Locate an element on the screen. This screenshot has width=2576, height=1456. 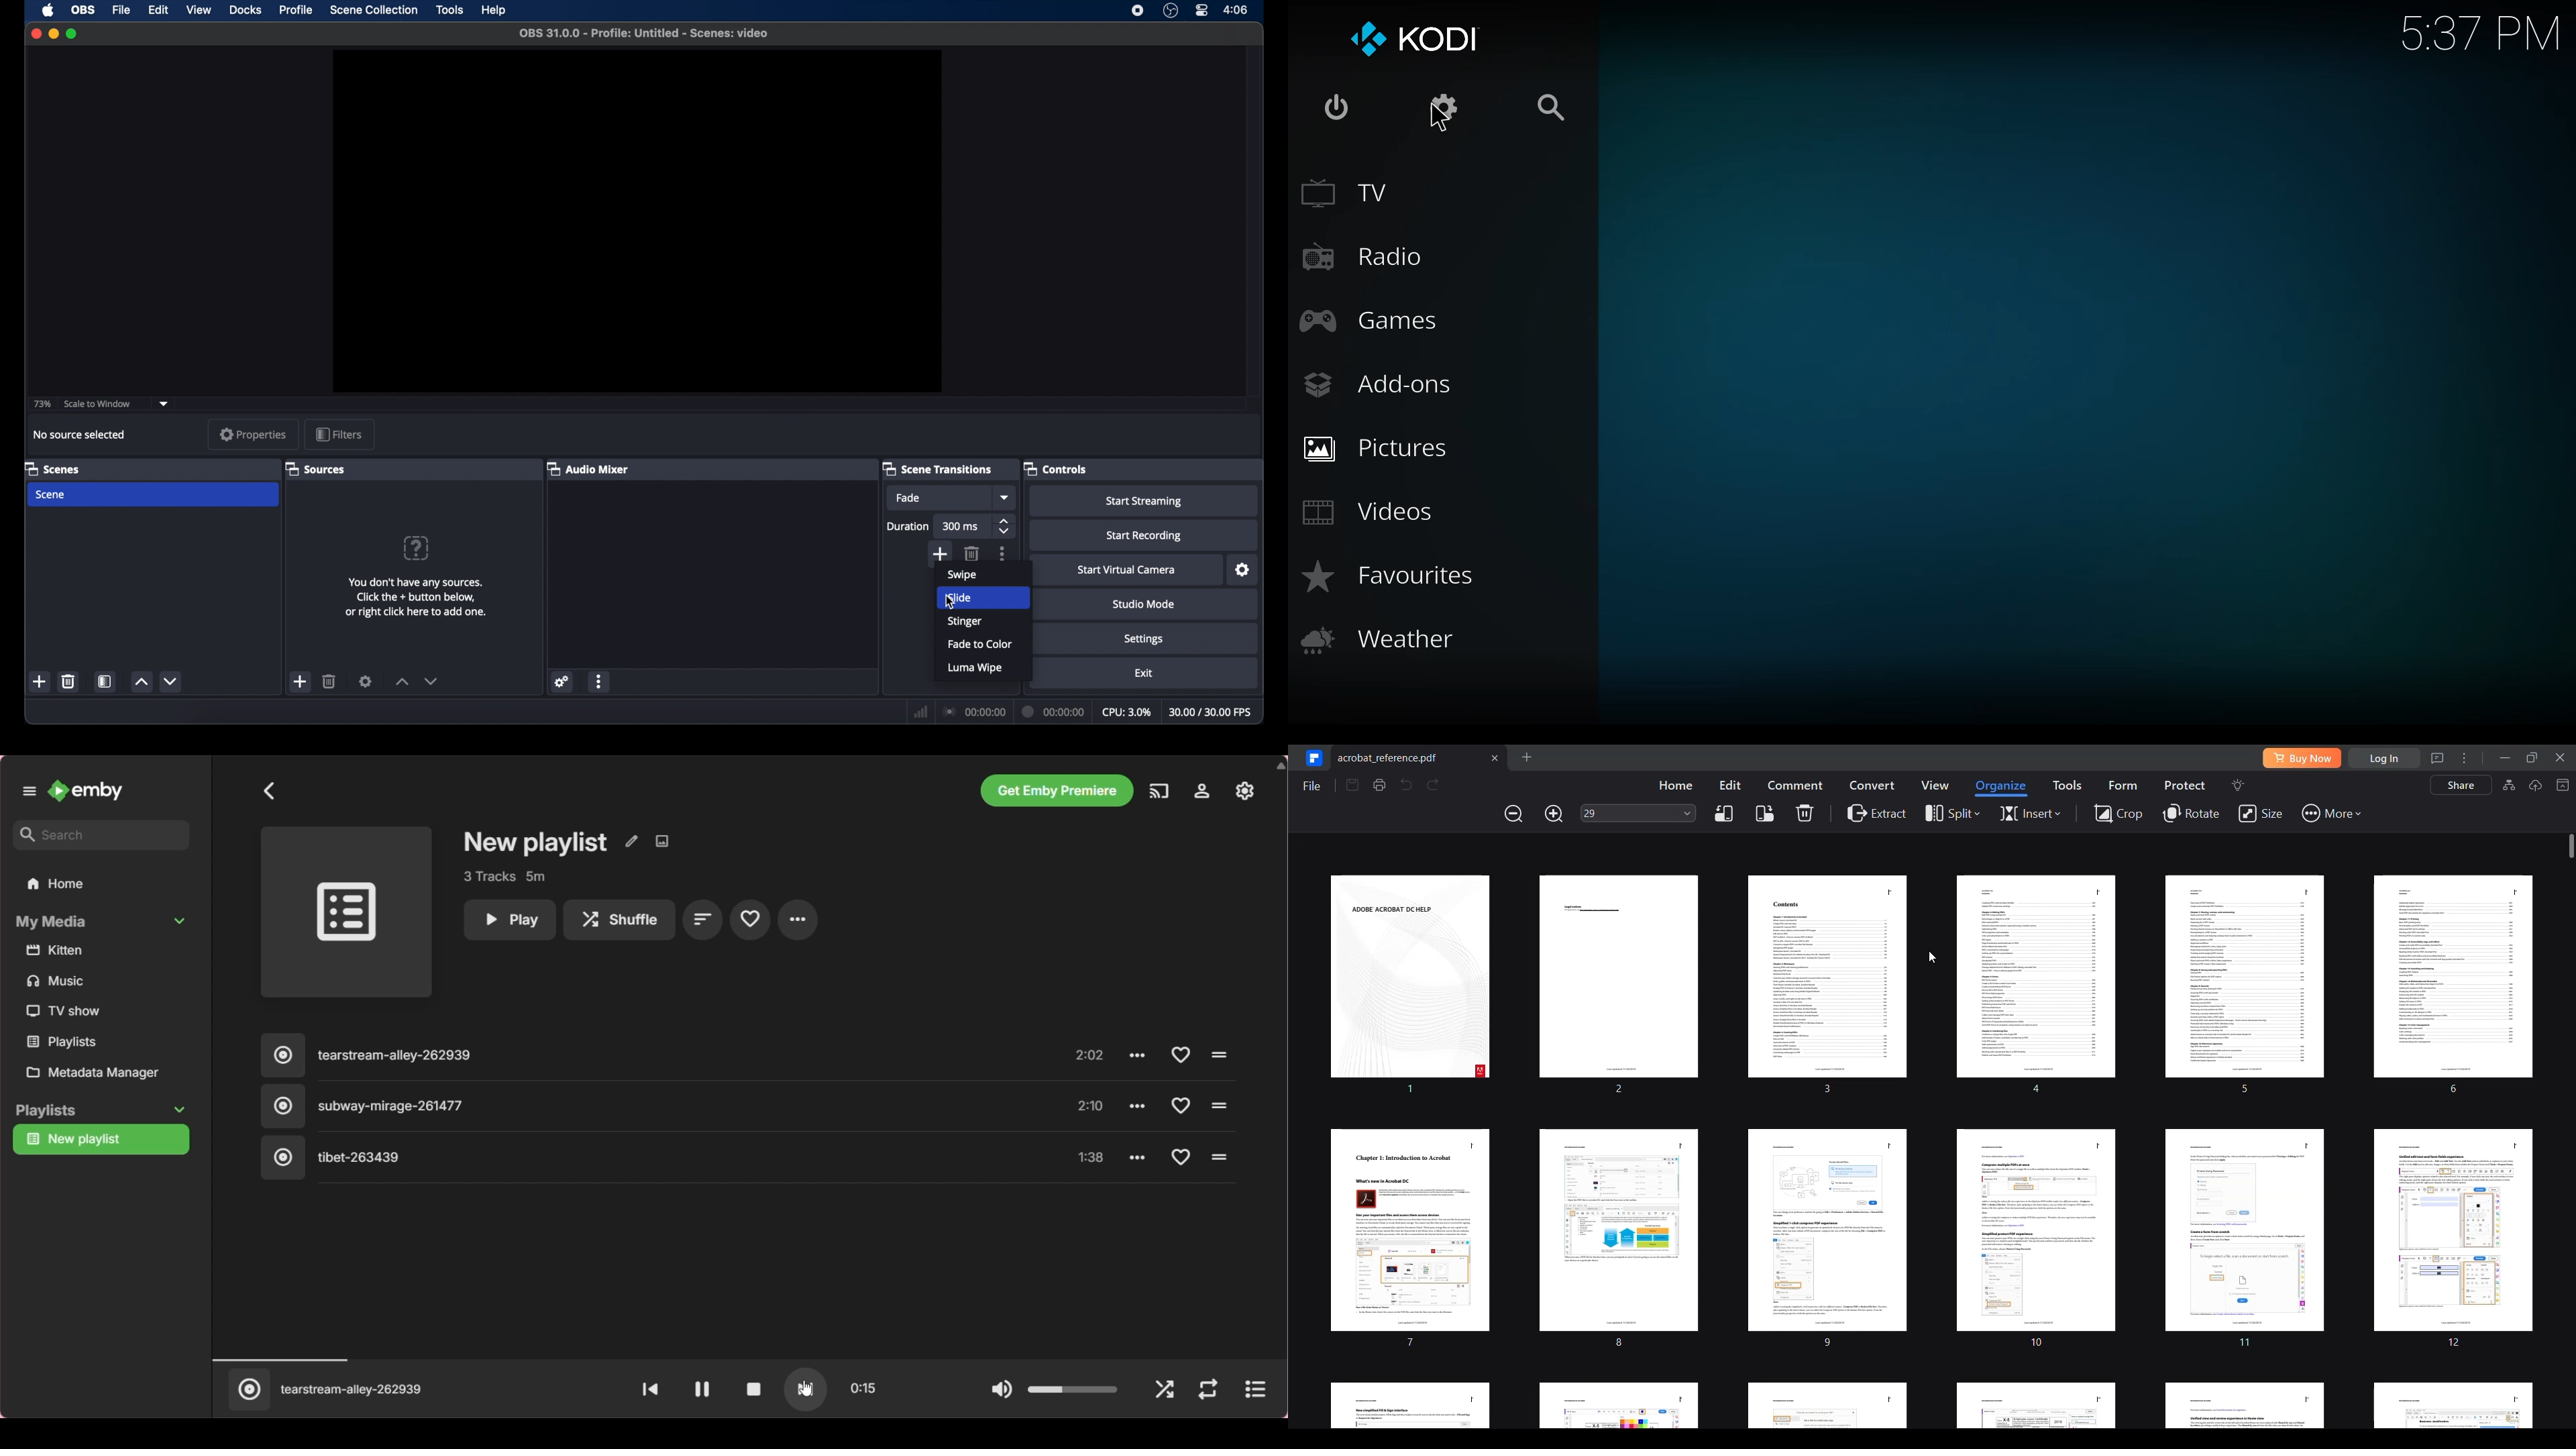
0:15 is located at coordinates (863, 1387).